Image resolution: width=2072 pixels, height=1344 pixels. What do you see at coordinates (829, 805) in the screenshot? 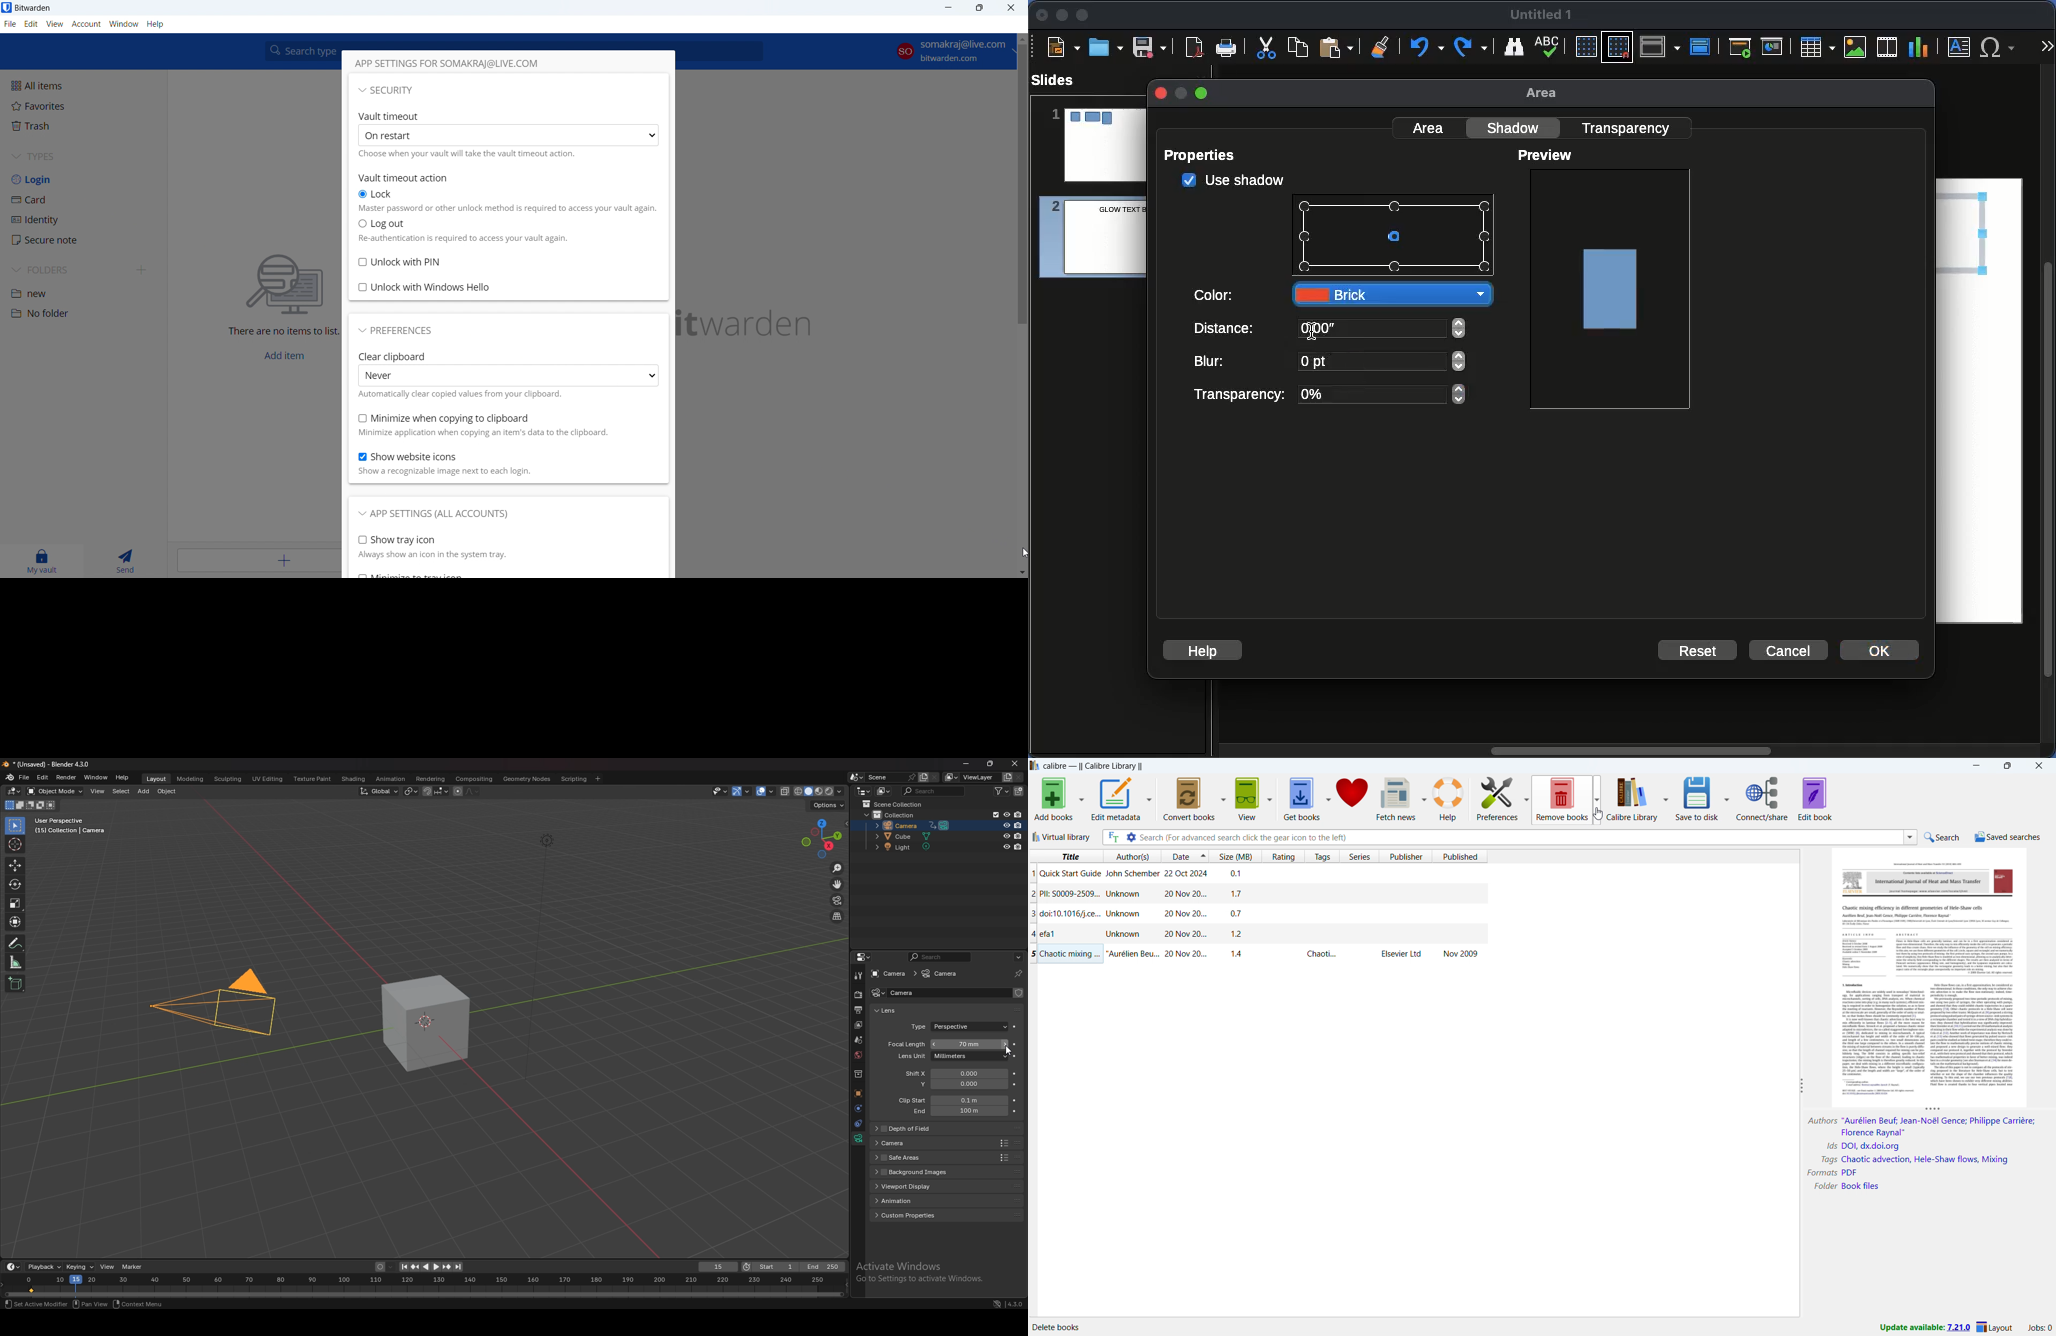
I see `options` at bounding box center [829, 805].